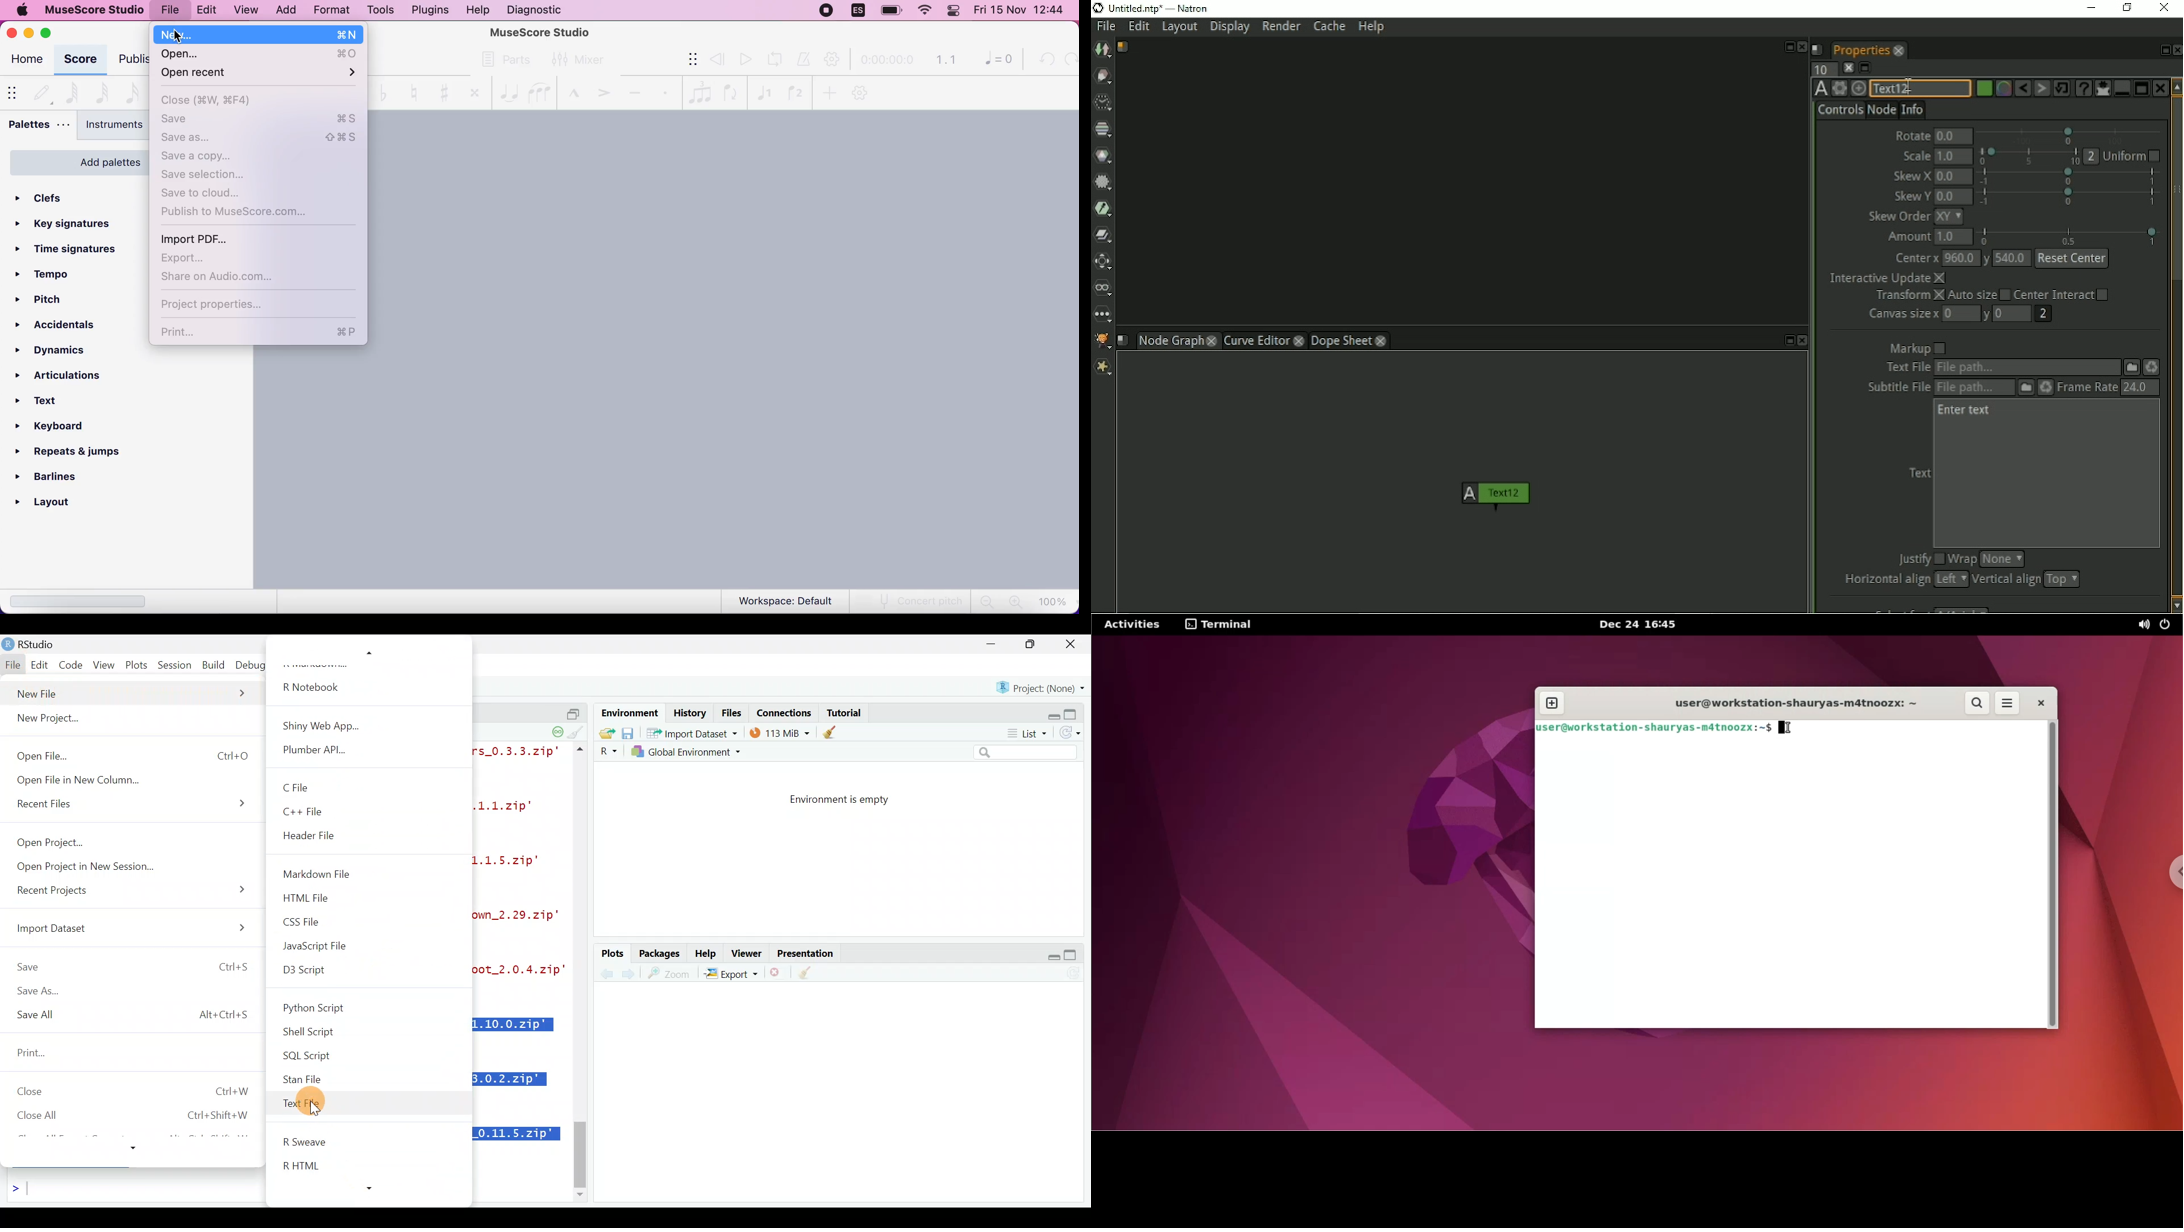 This screenshot has height=1232, width=2184. What do you see at coordinates (368, 652) in the screenshot?
I see `more` at bounding box center [368, 652].